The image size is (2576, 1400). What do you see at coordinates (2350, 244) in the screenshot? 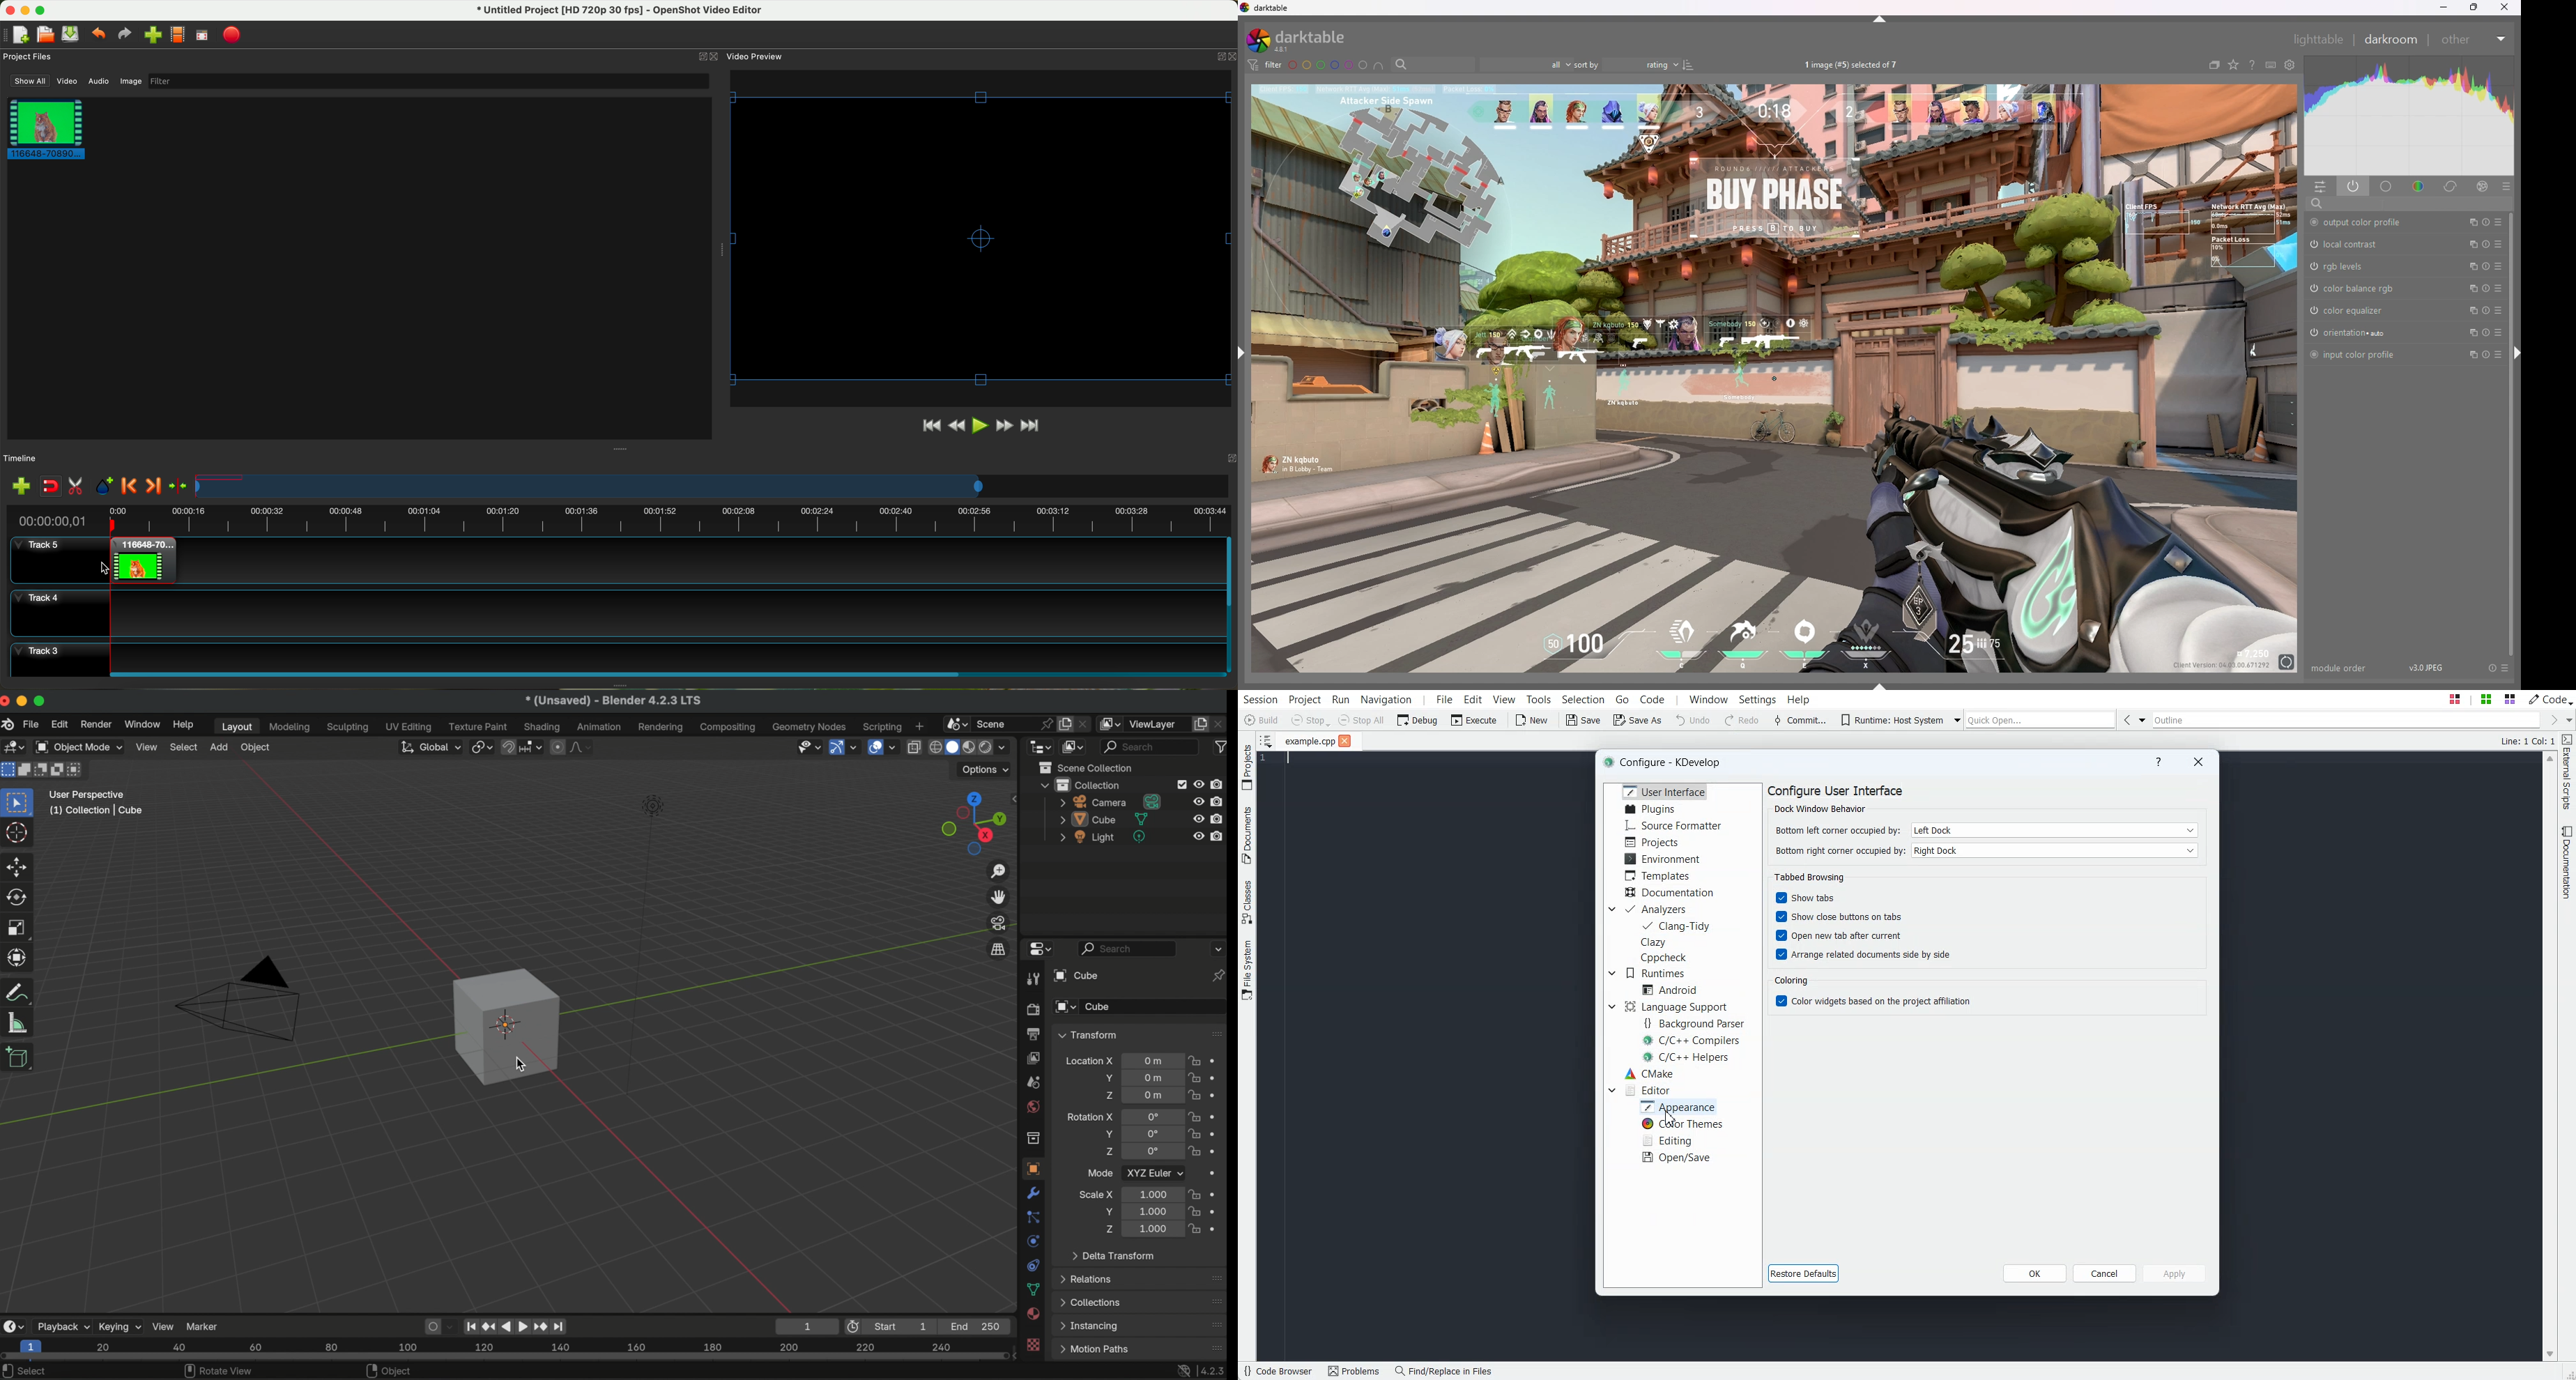
I see `local contrast` at bounding box center [2350, 244].